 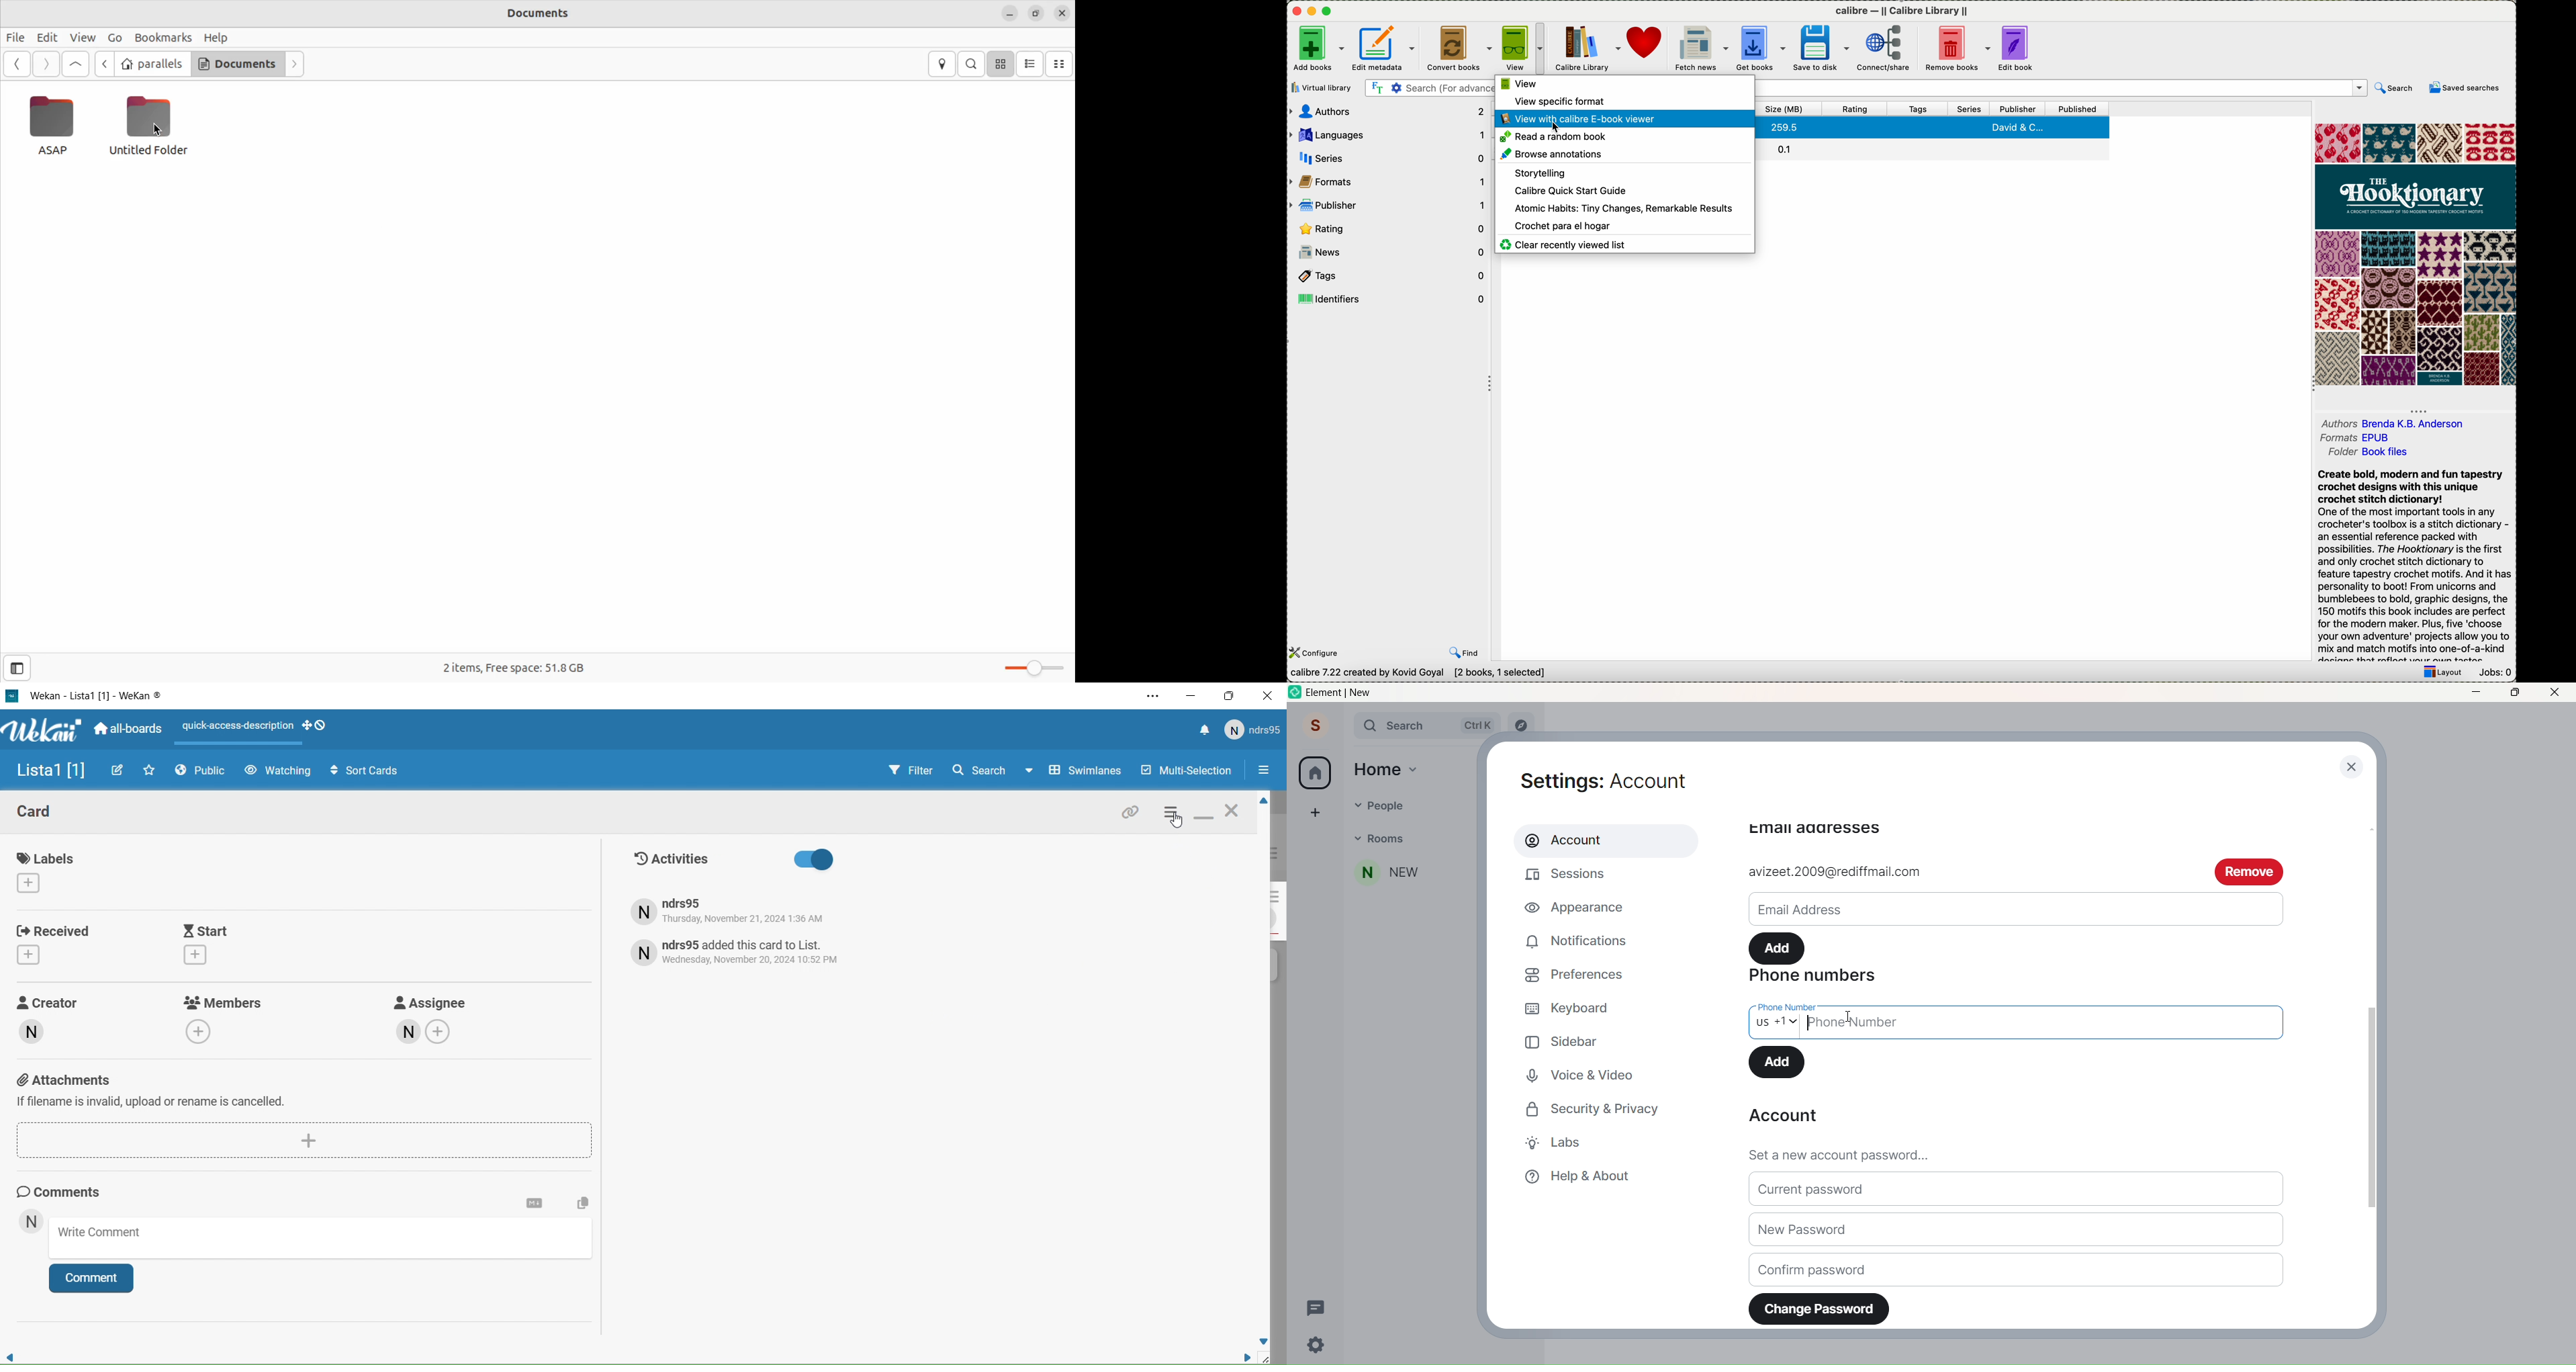 I want to click on rating, so click(x=1853, y=109).